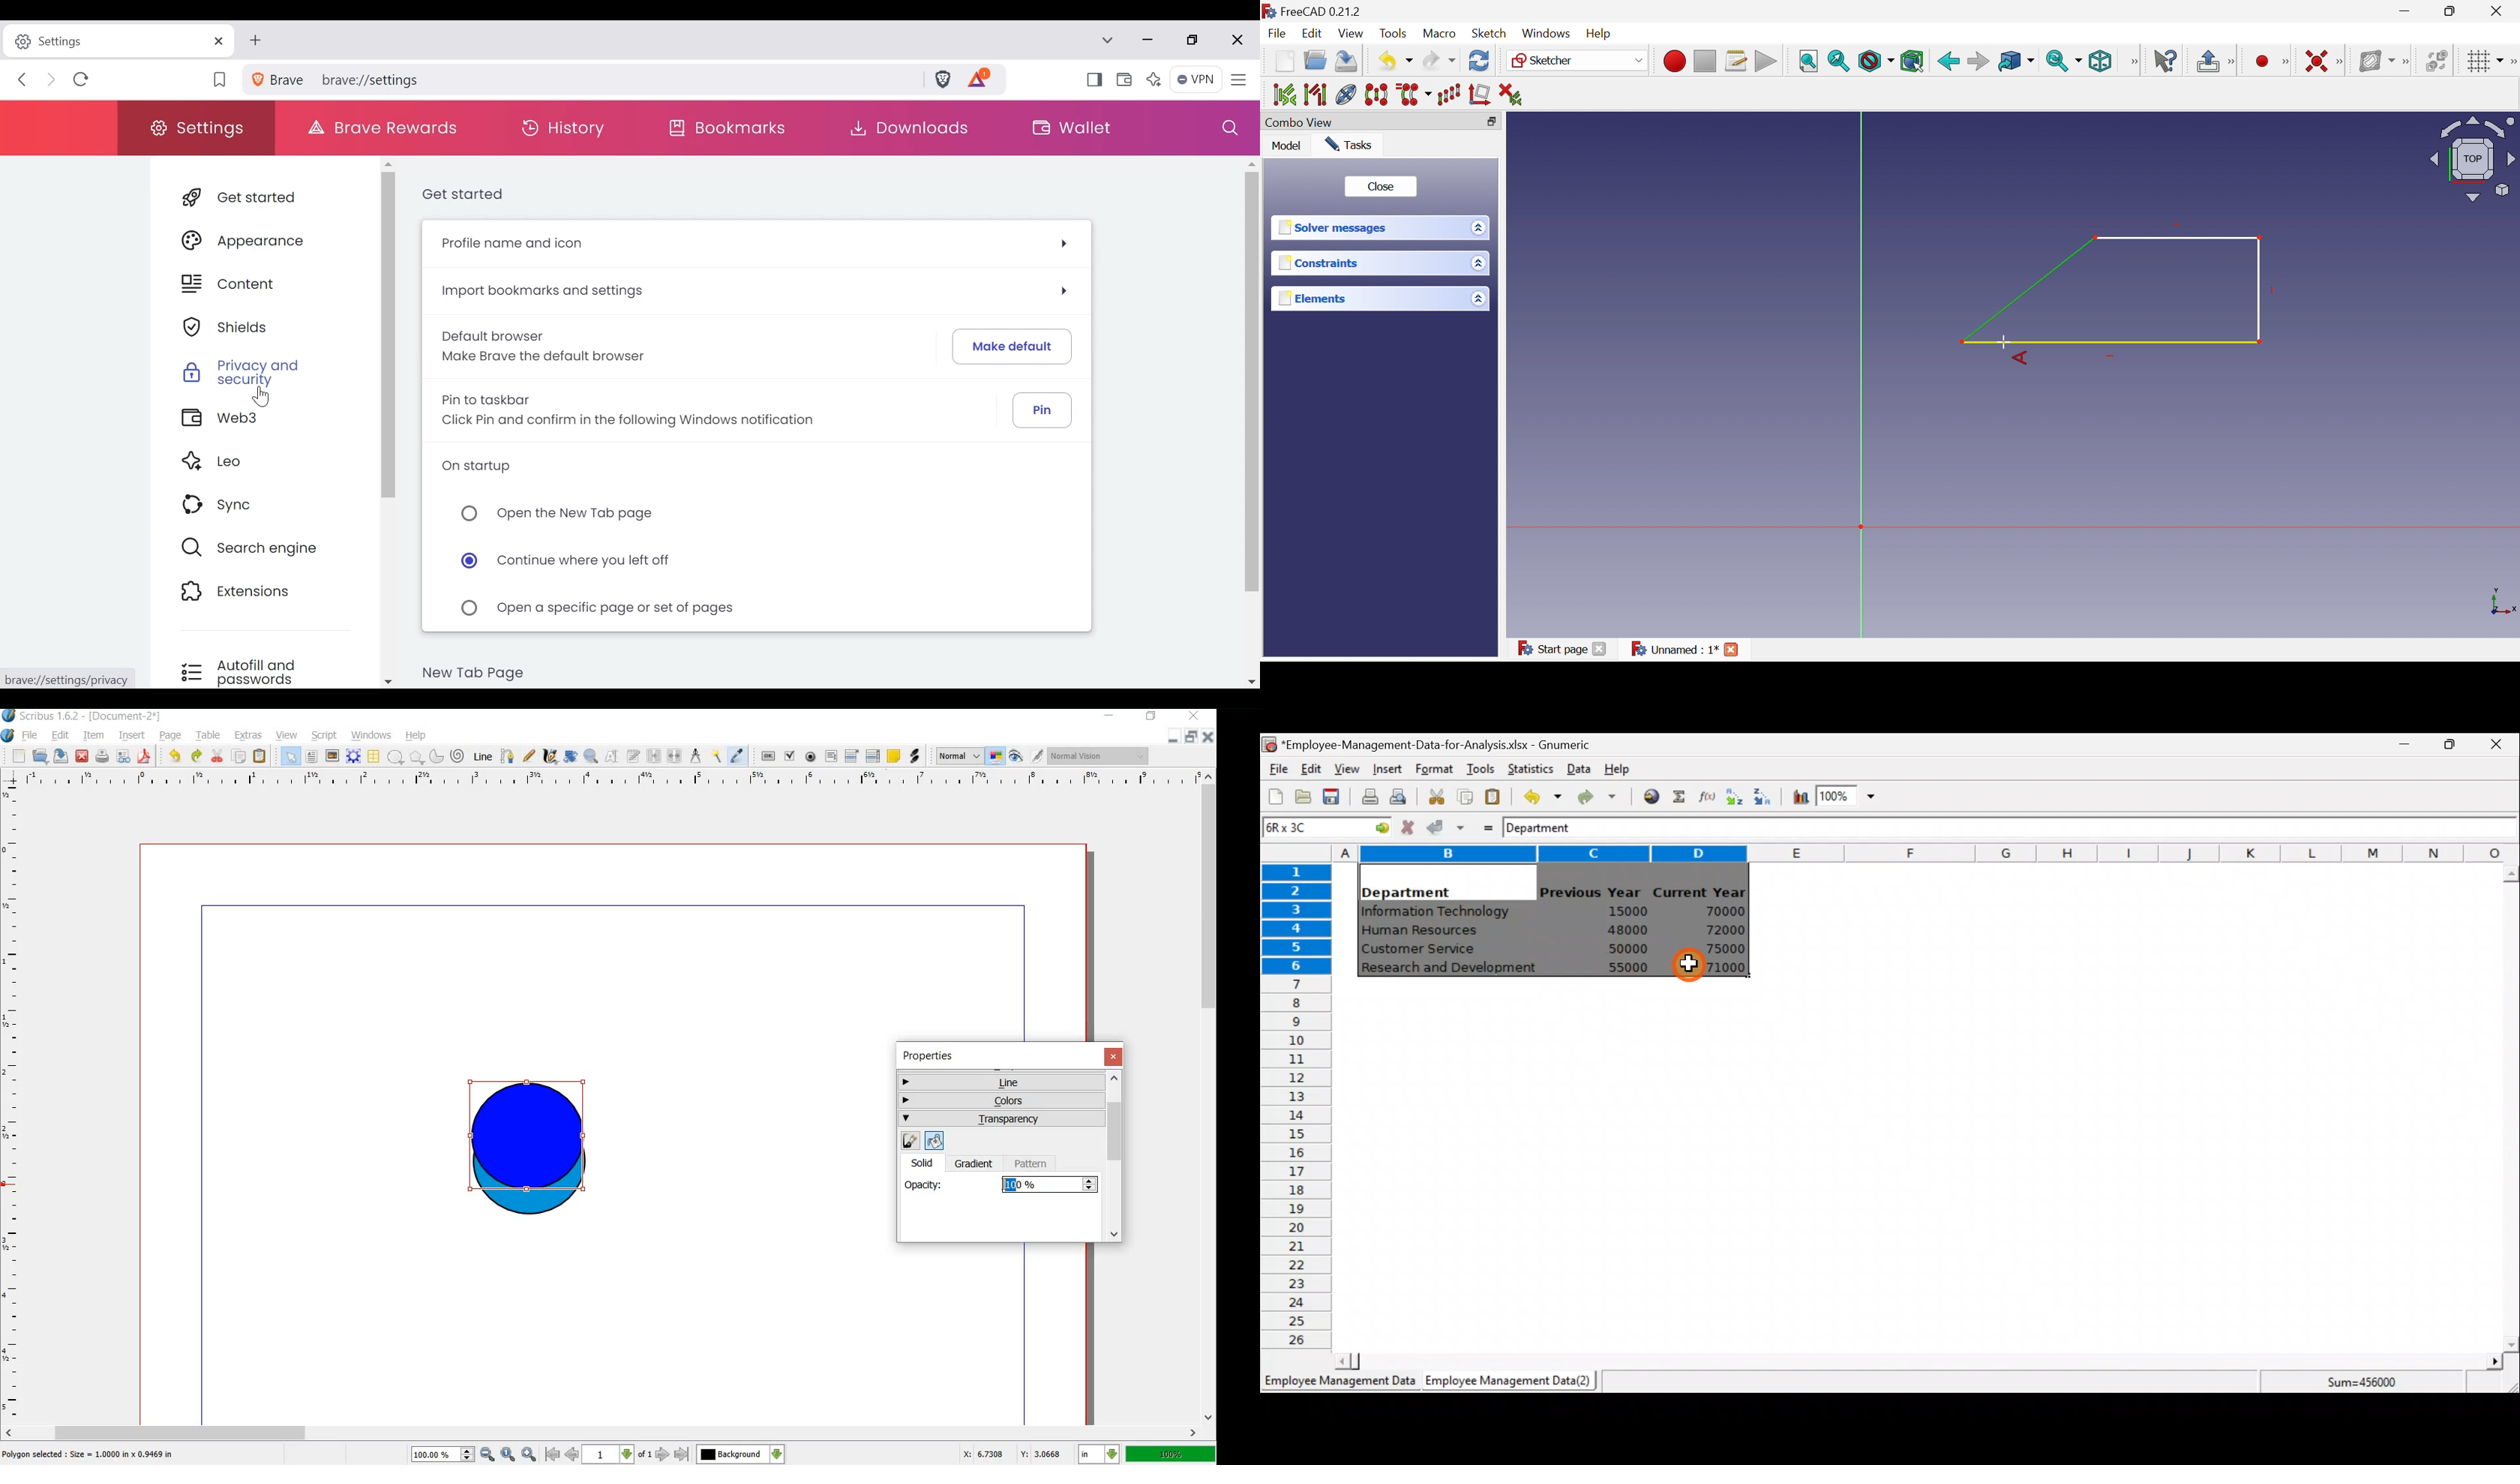  I want to click on solid, so click(928, 1162).